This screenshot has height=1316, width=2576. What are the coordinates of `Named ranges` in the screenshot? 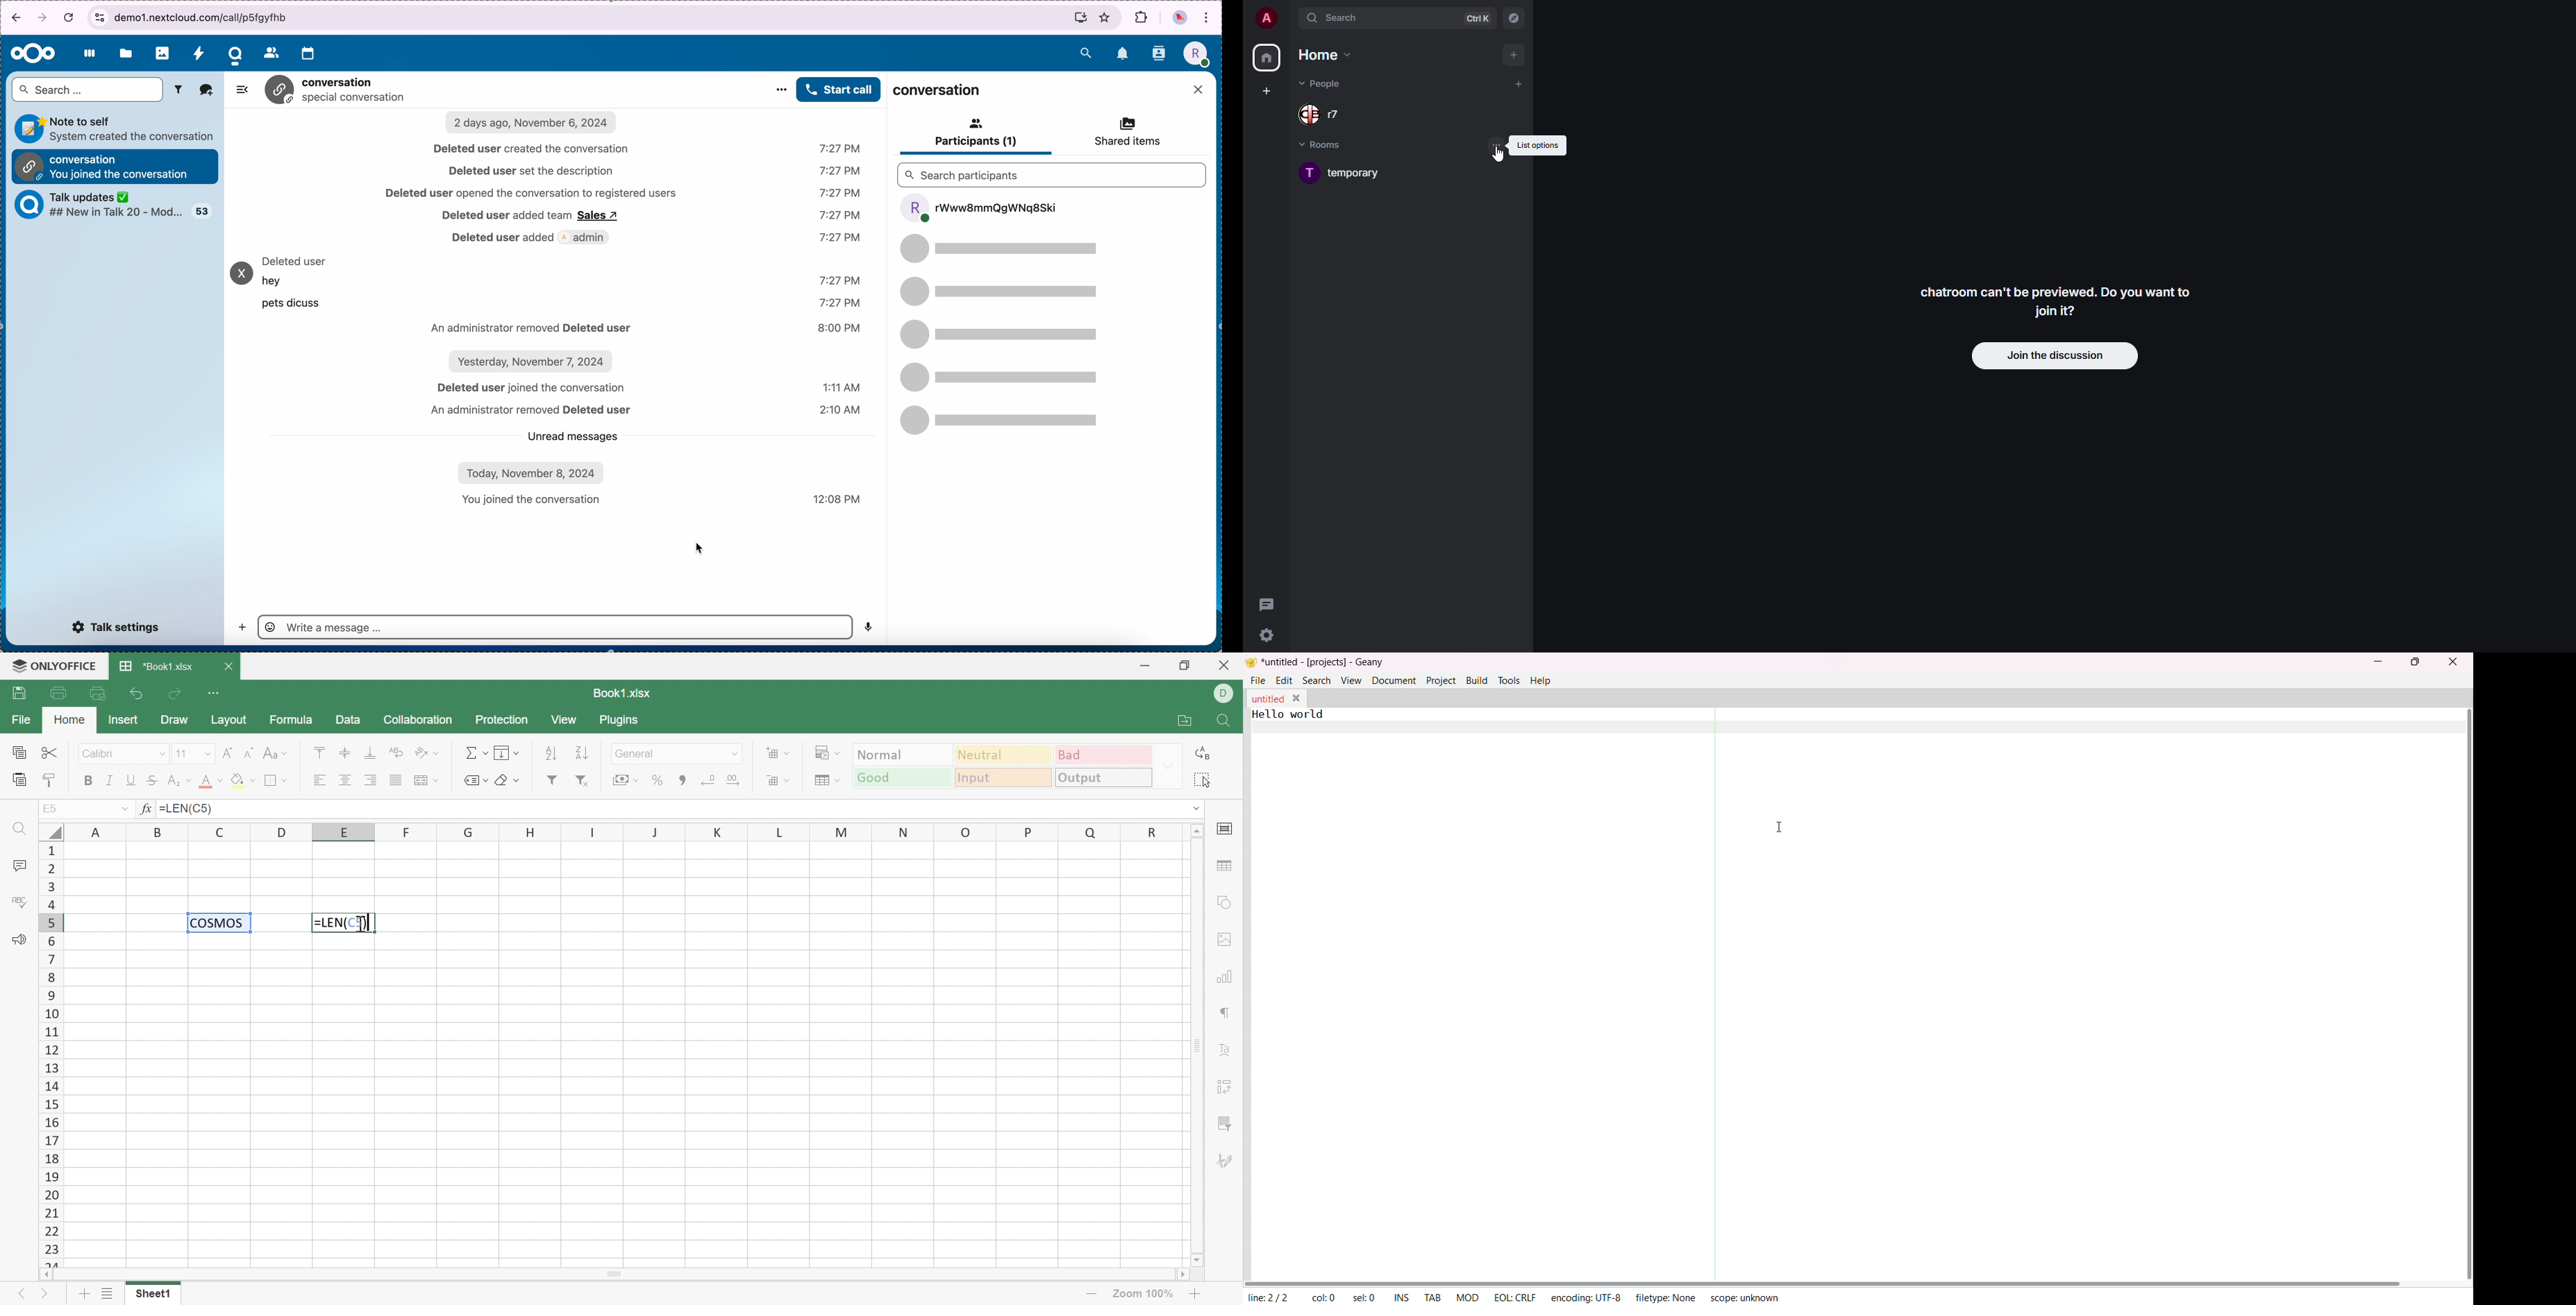 It's located at (479, 781).